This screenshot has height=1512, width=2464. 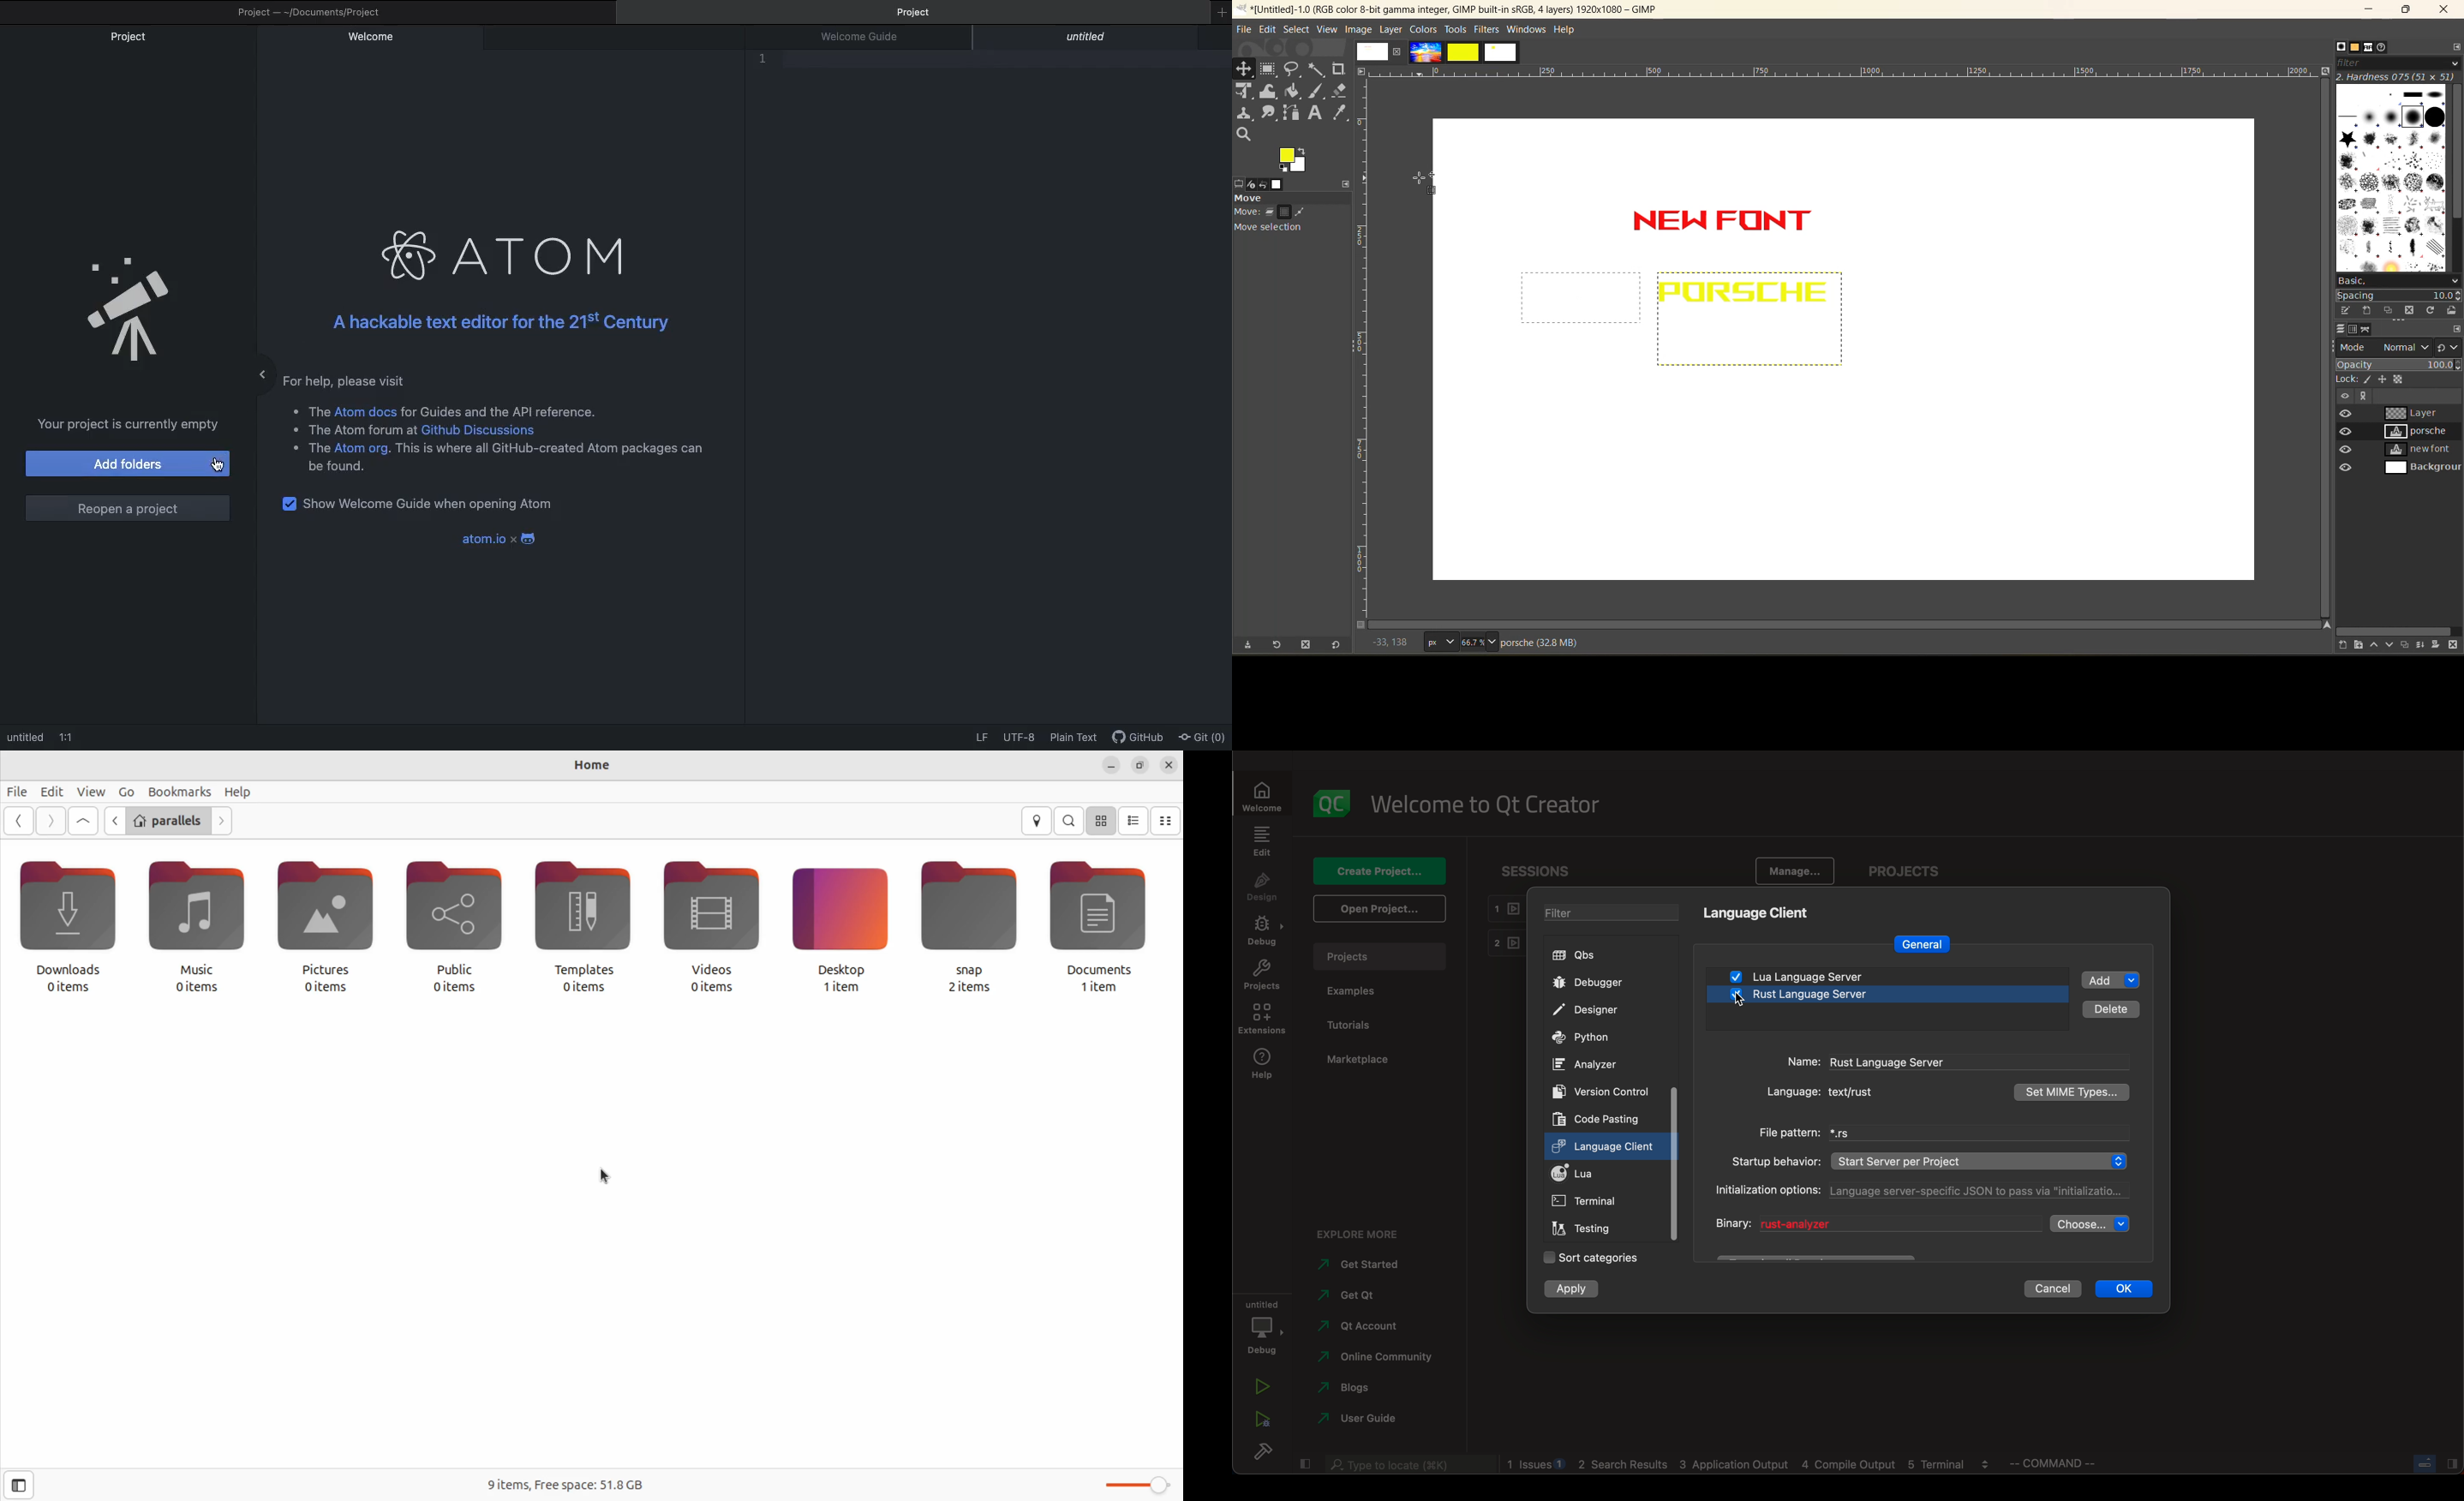 I want to click on logs, so click(x=1750, y=1466).